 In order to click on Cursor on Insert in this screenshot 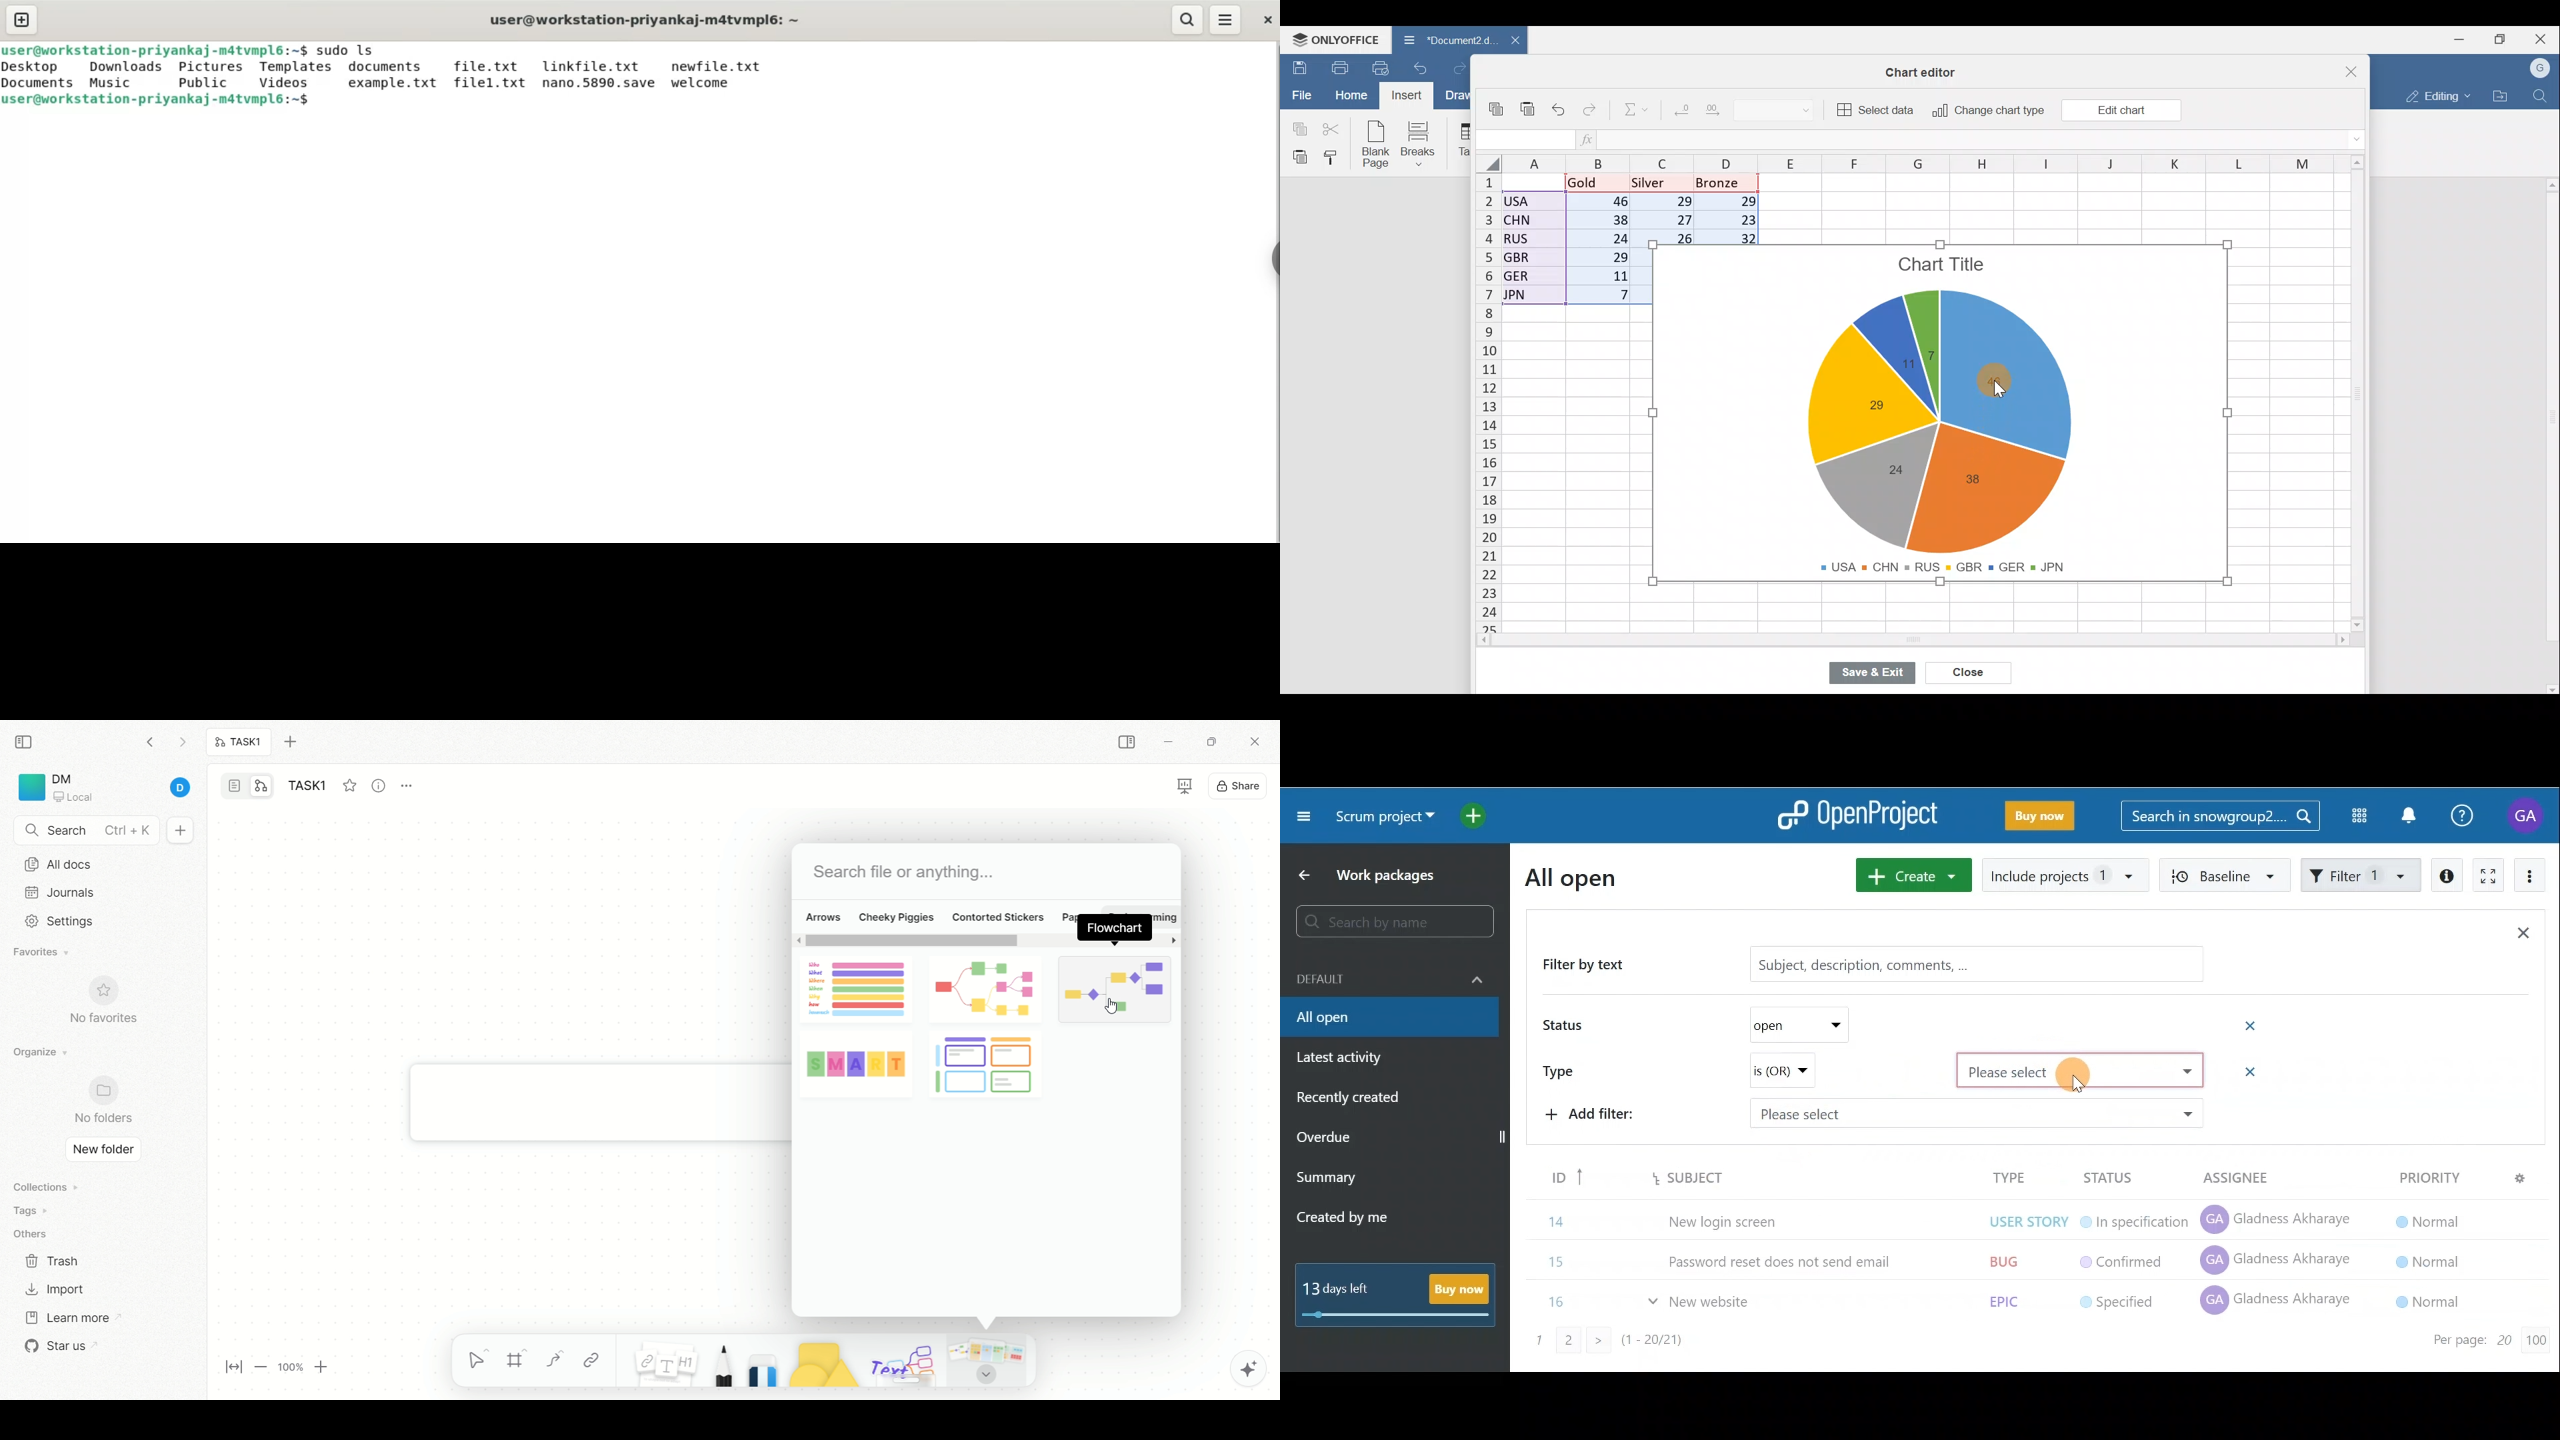, I will do `click(1411, 95)`.